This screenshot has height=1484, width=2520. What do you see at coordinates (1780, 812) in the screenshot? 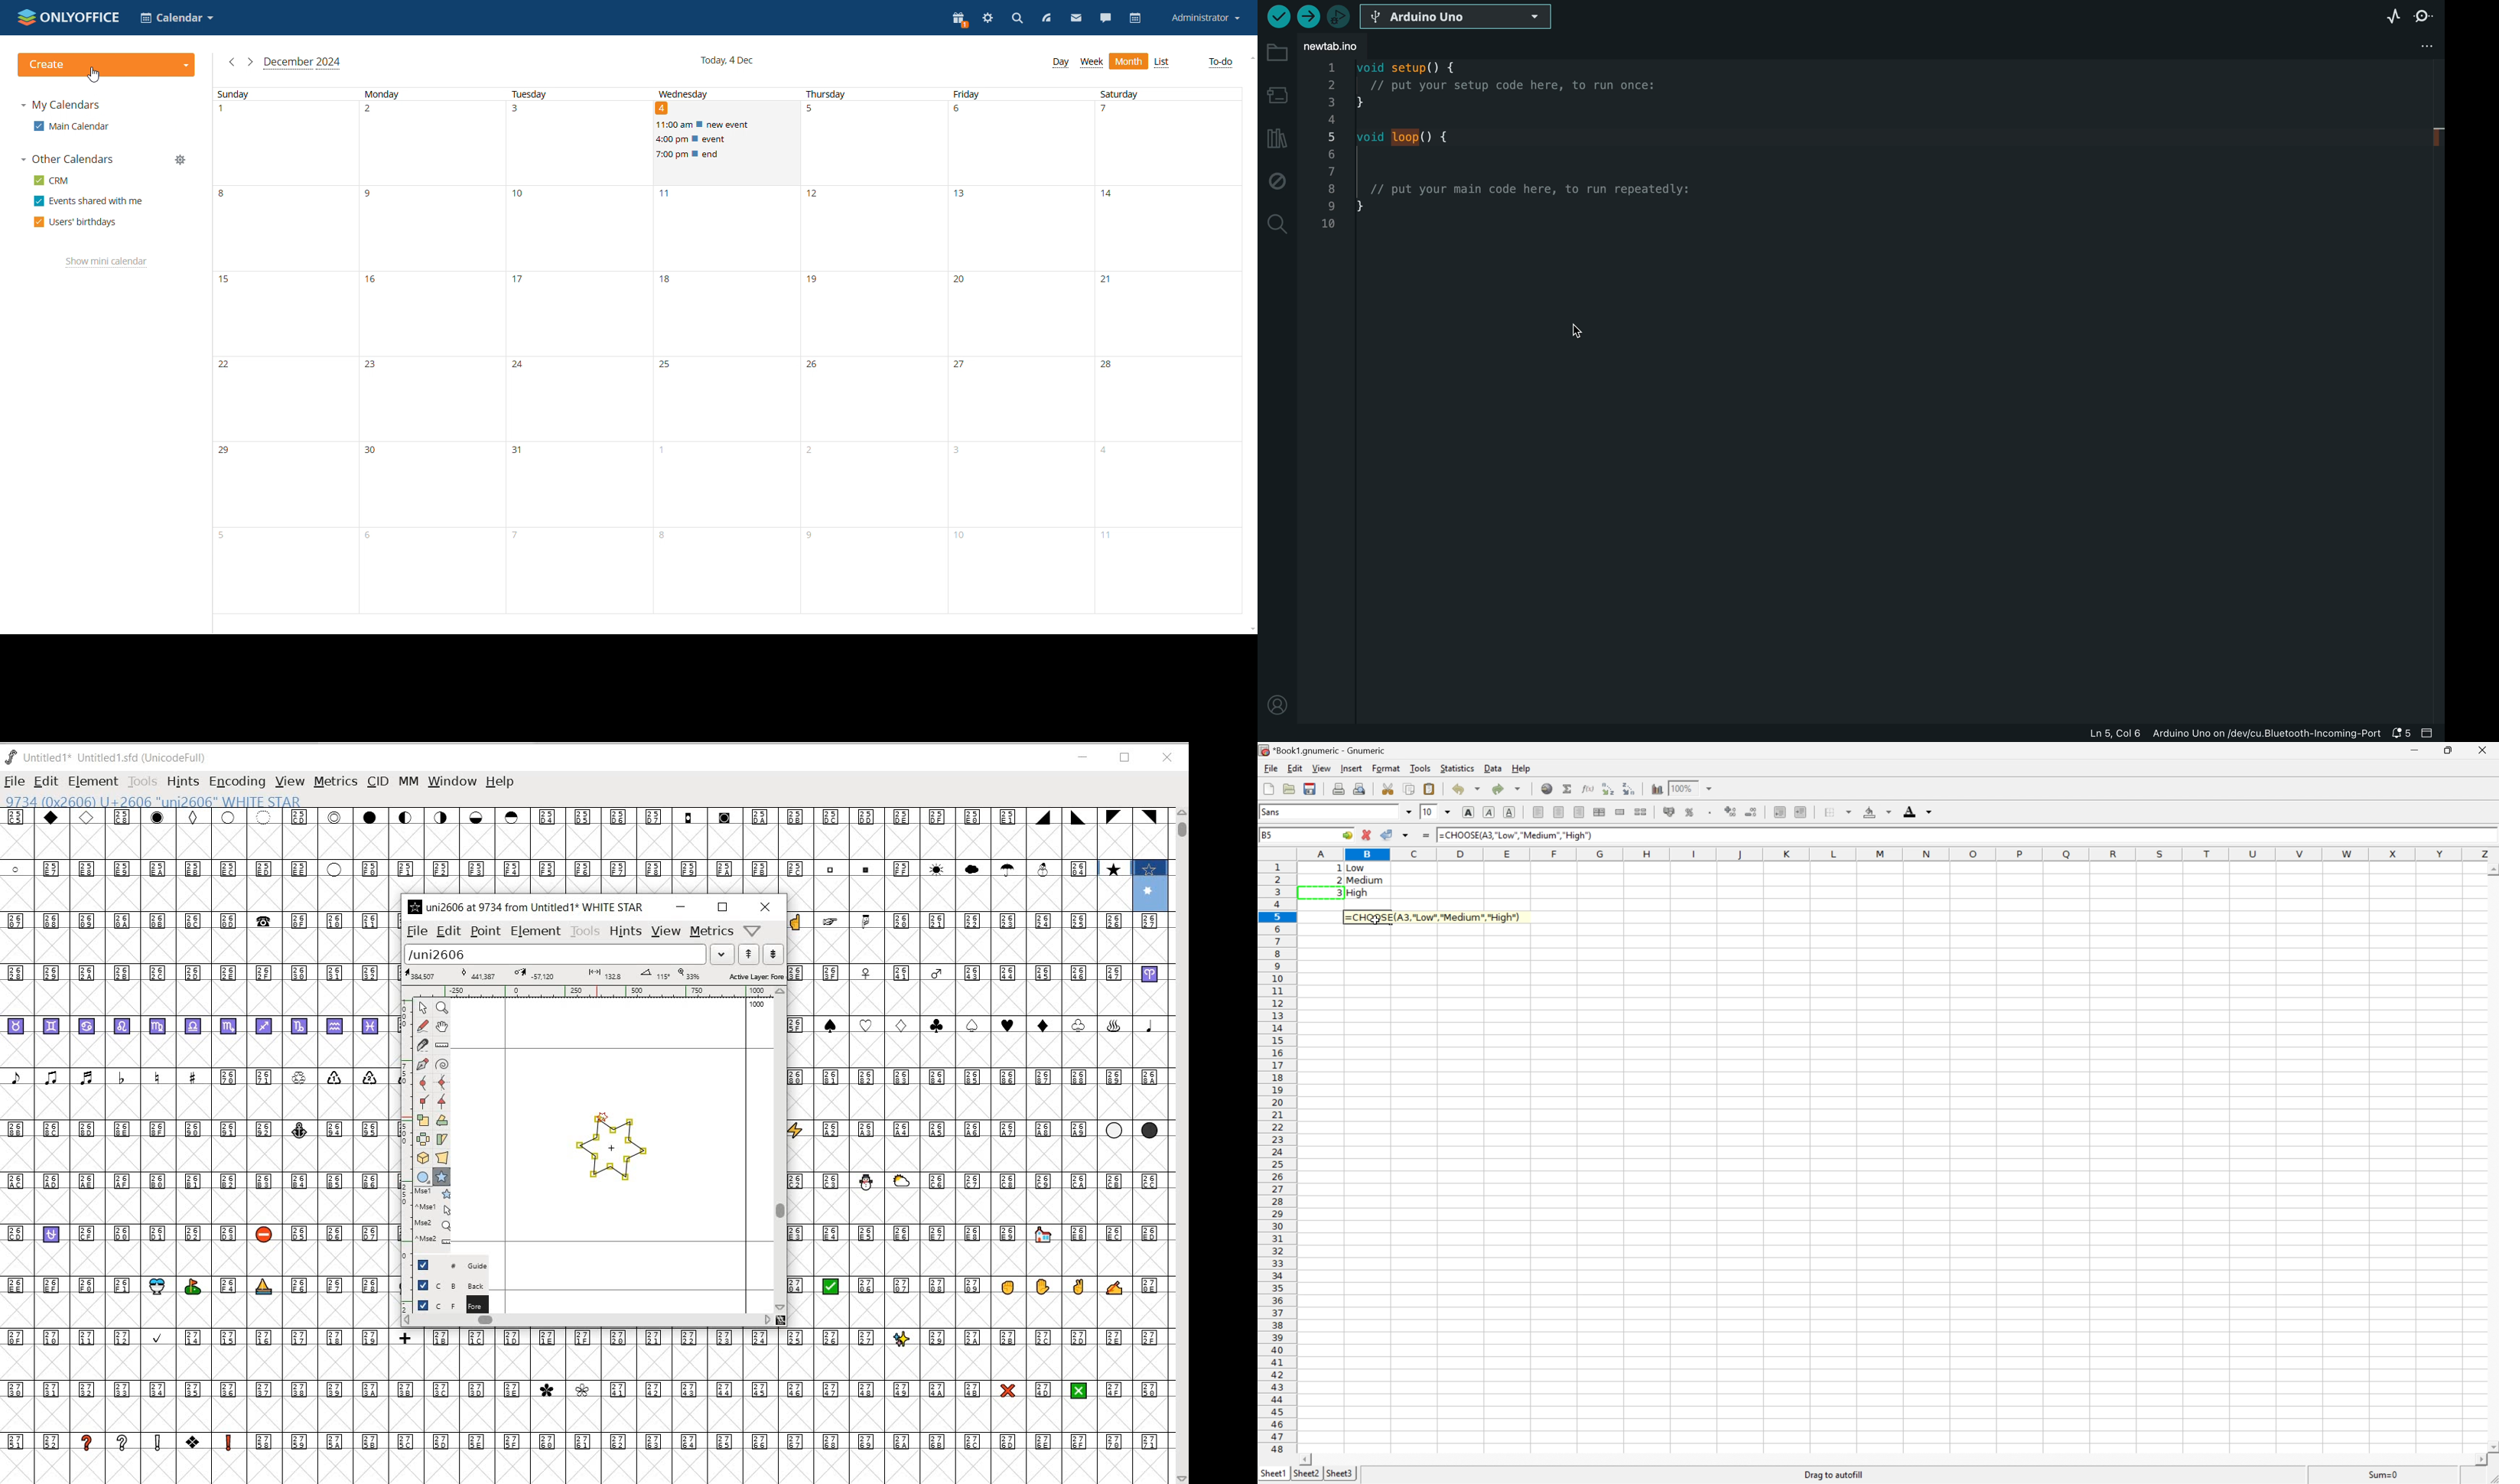
I see `Decrease indent, and align the contents to the left` at bounding box center [1780, 812].